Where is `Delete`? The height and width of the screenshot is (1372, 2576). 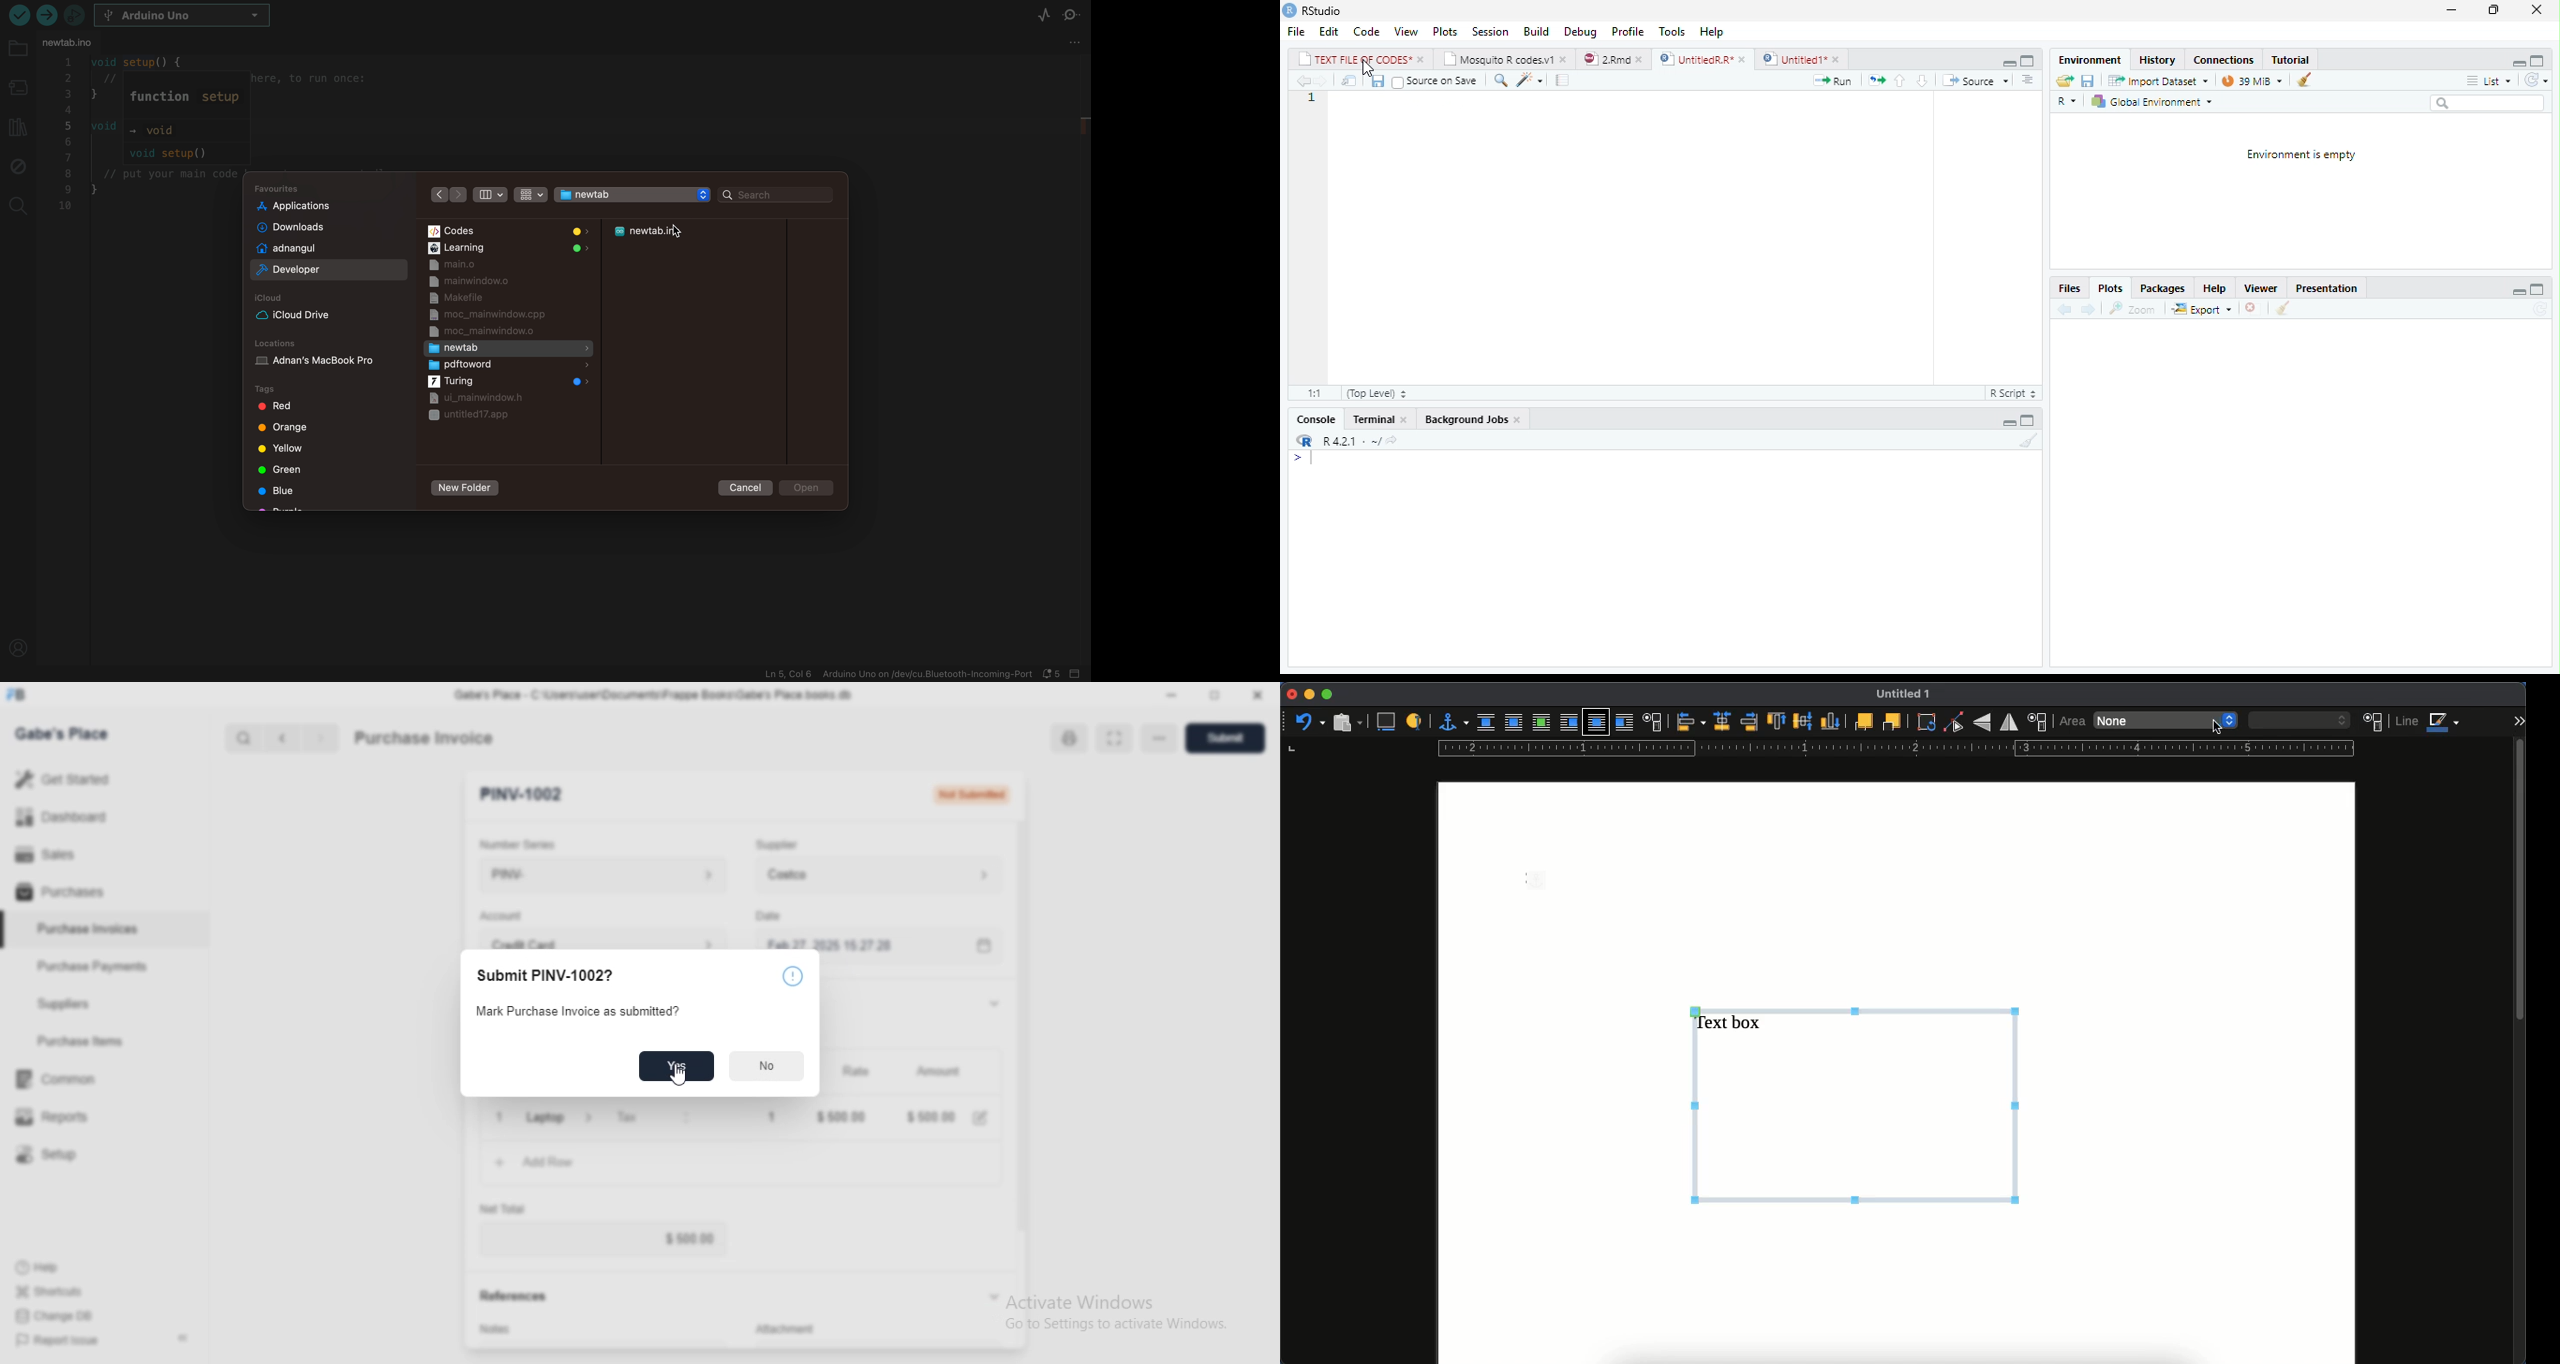
Delete is located at coordinates (2252, 308).